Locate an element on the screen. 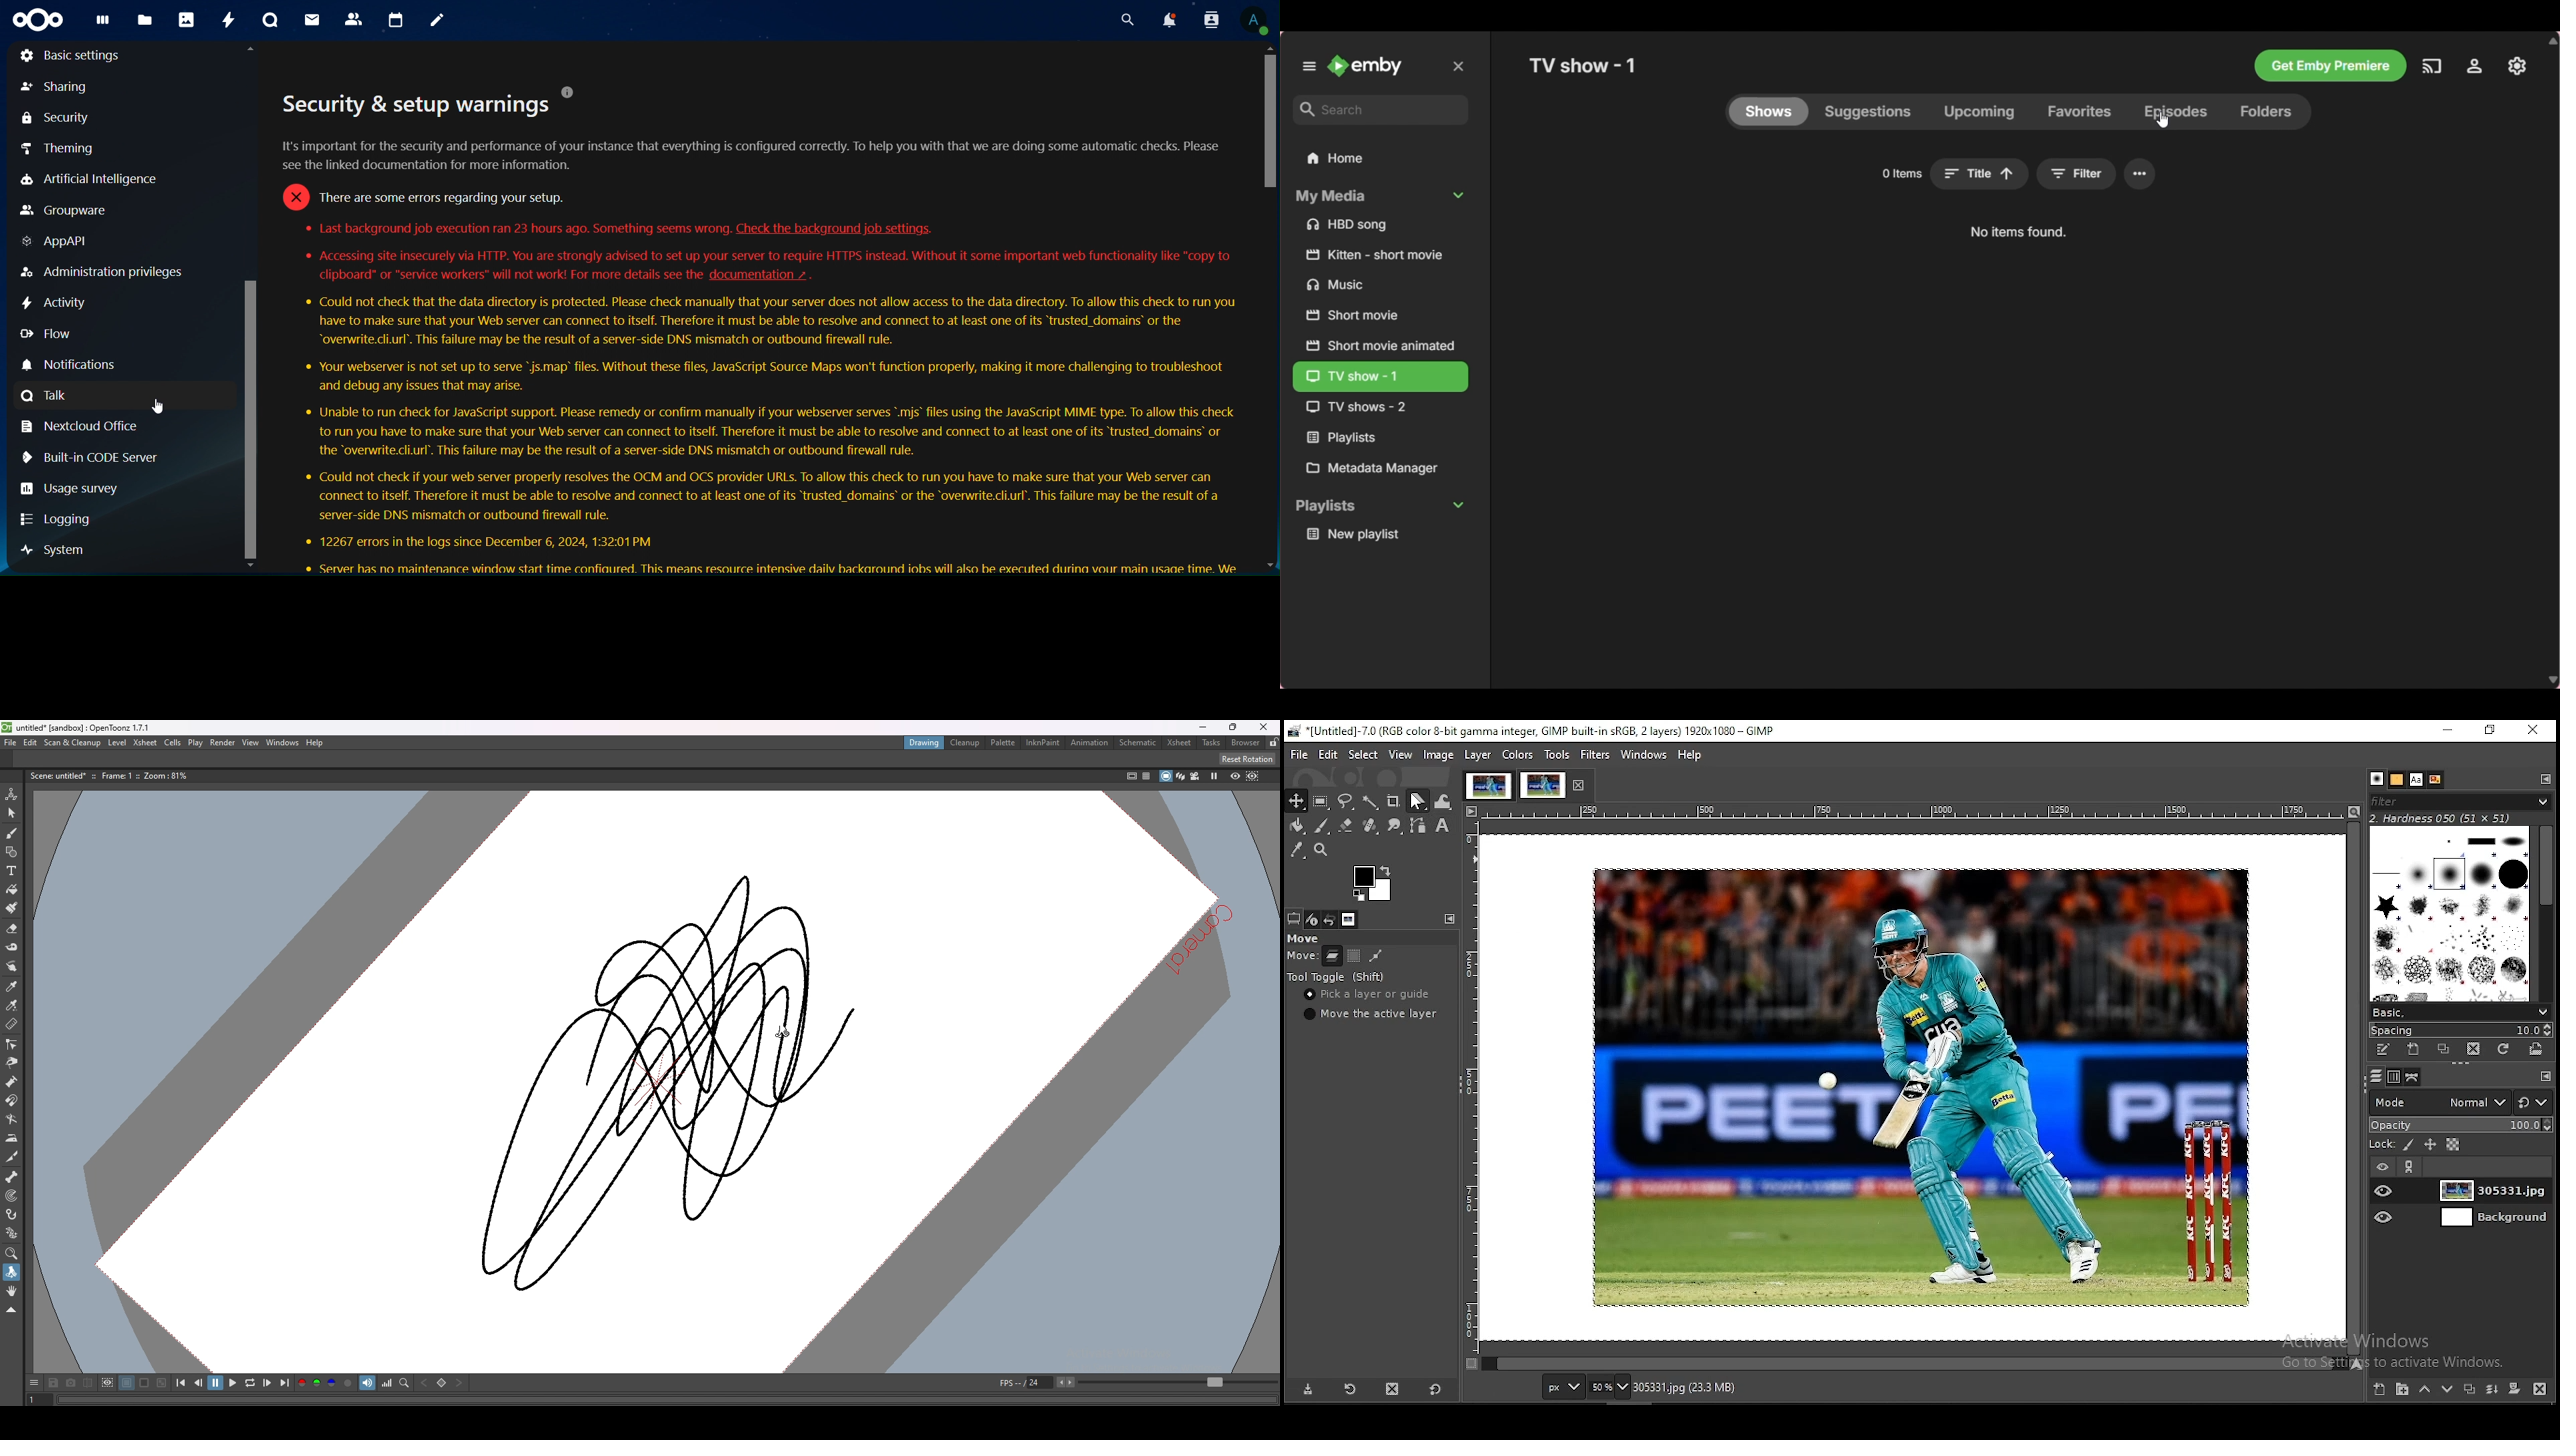  « Last background job execution ran 23 hours ago. Something seems wrong. Check the background job settings. is located at coordinates (621, 229).